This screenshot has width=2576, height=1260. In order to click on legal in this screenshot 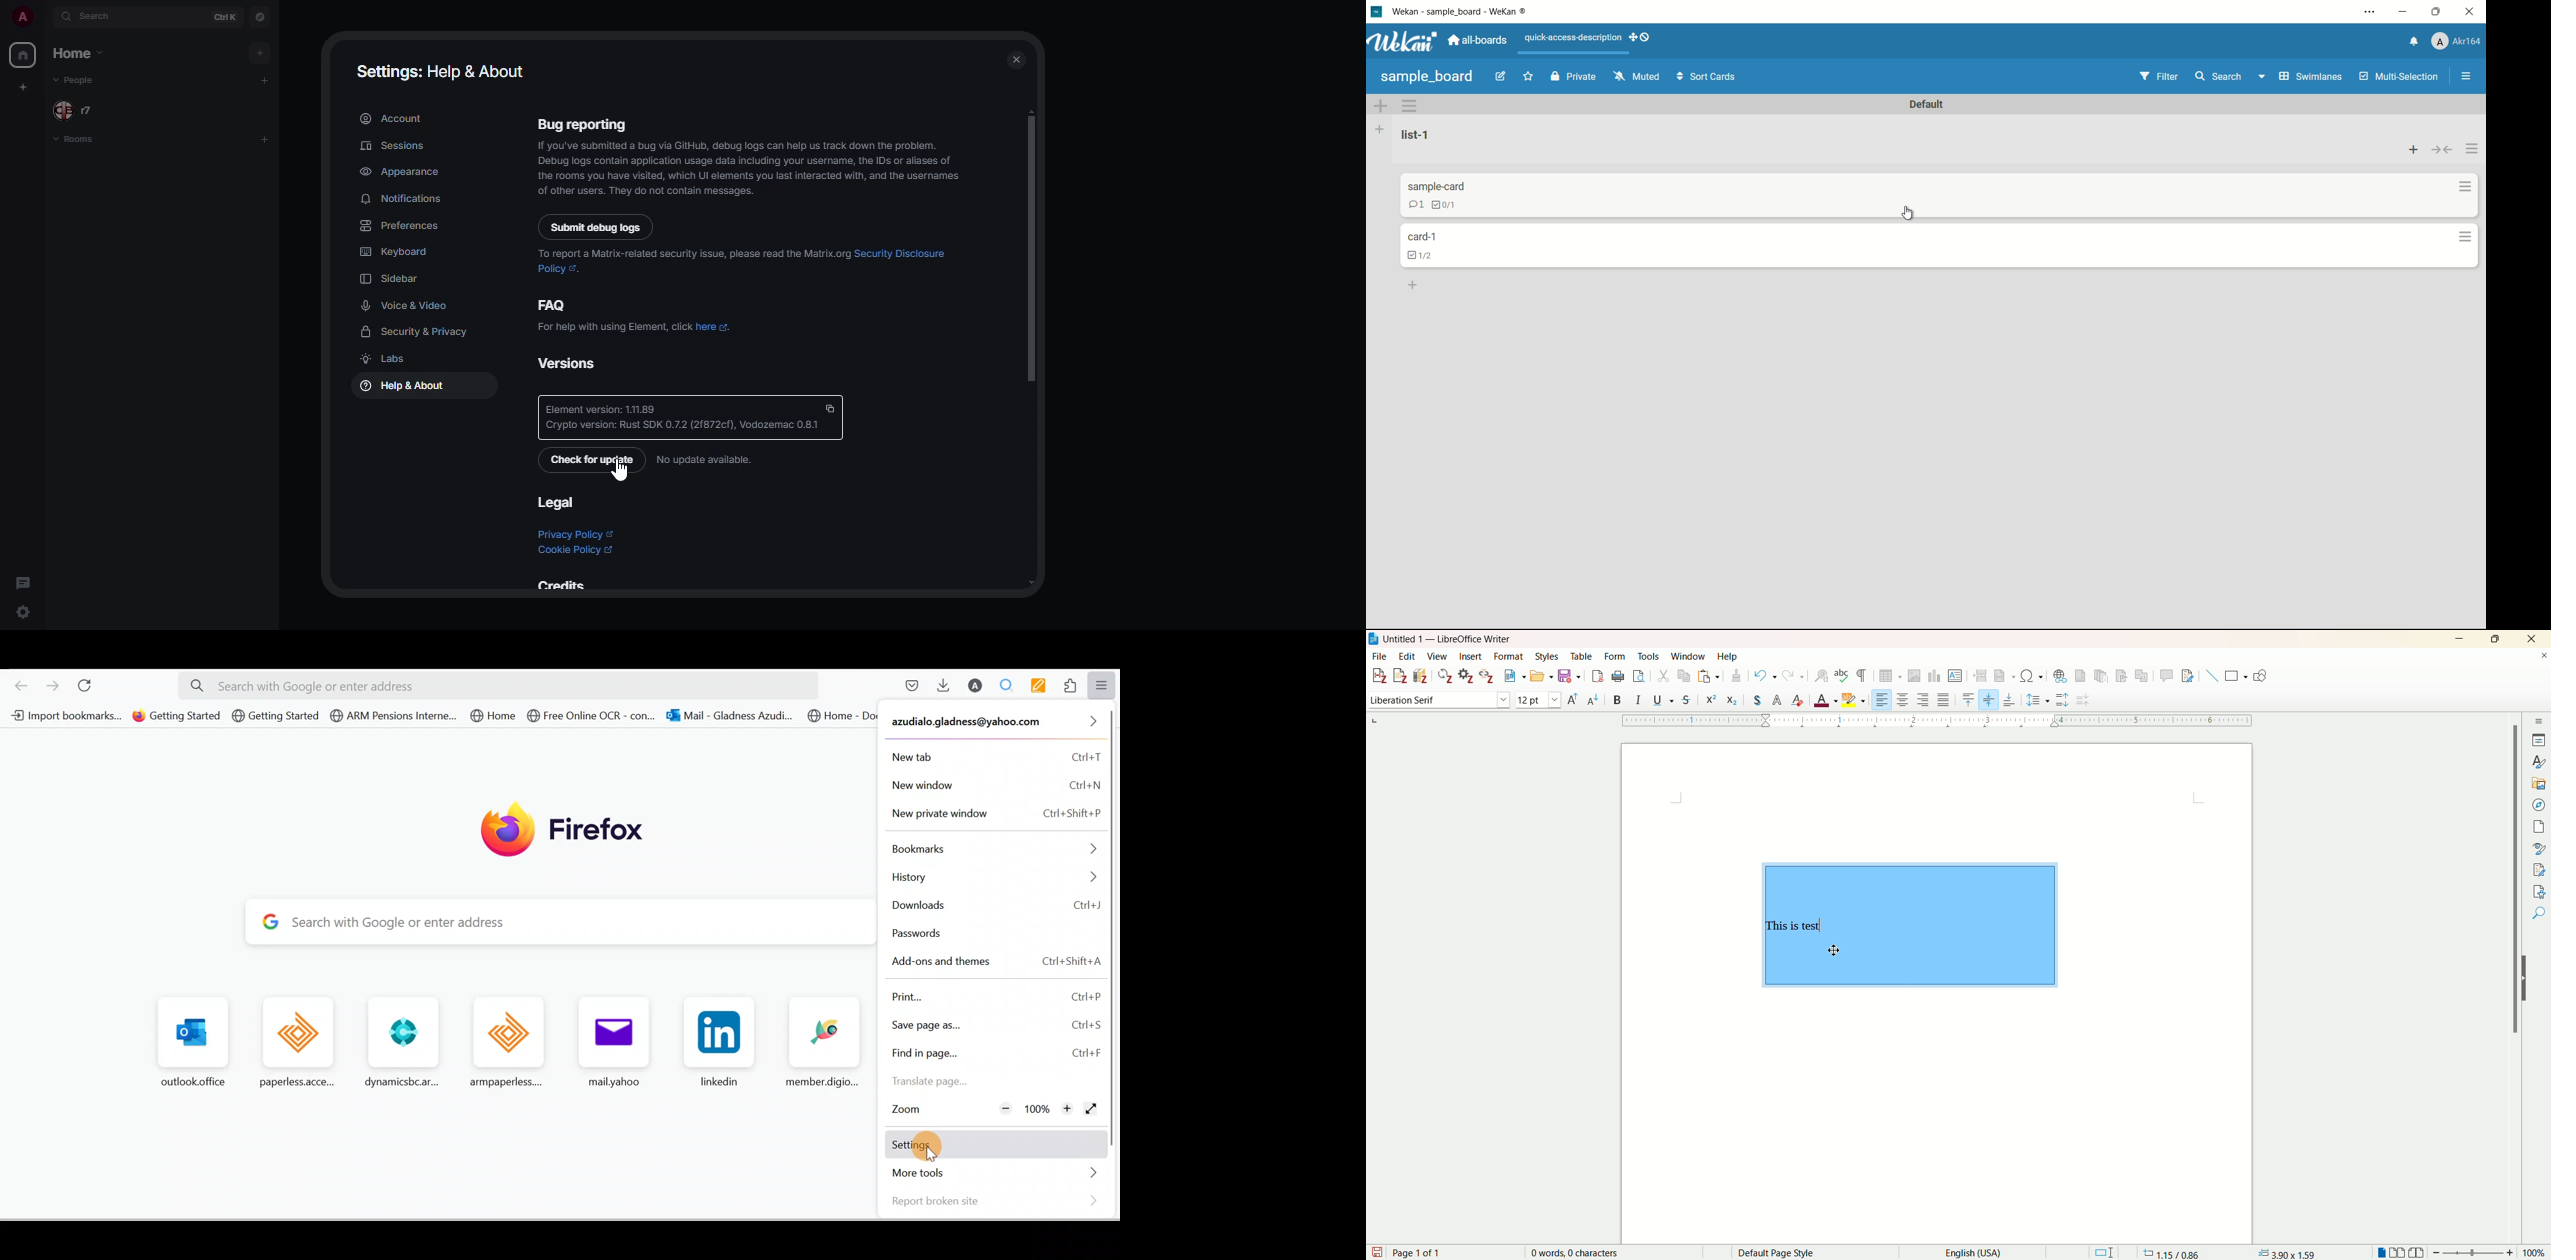, I will do `click(554, 502)`.